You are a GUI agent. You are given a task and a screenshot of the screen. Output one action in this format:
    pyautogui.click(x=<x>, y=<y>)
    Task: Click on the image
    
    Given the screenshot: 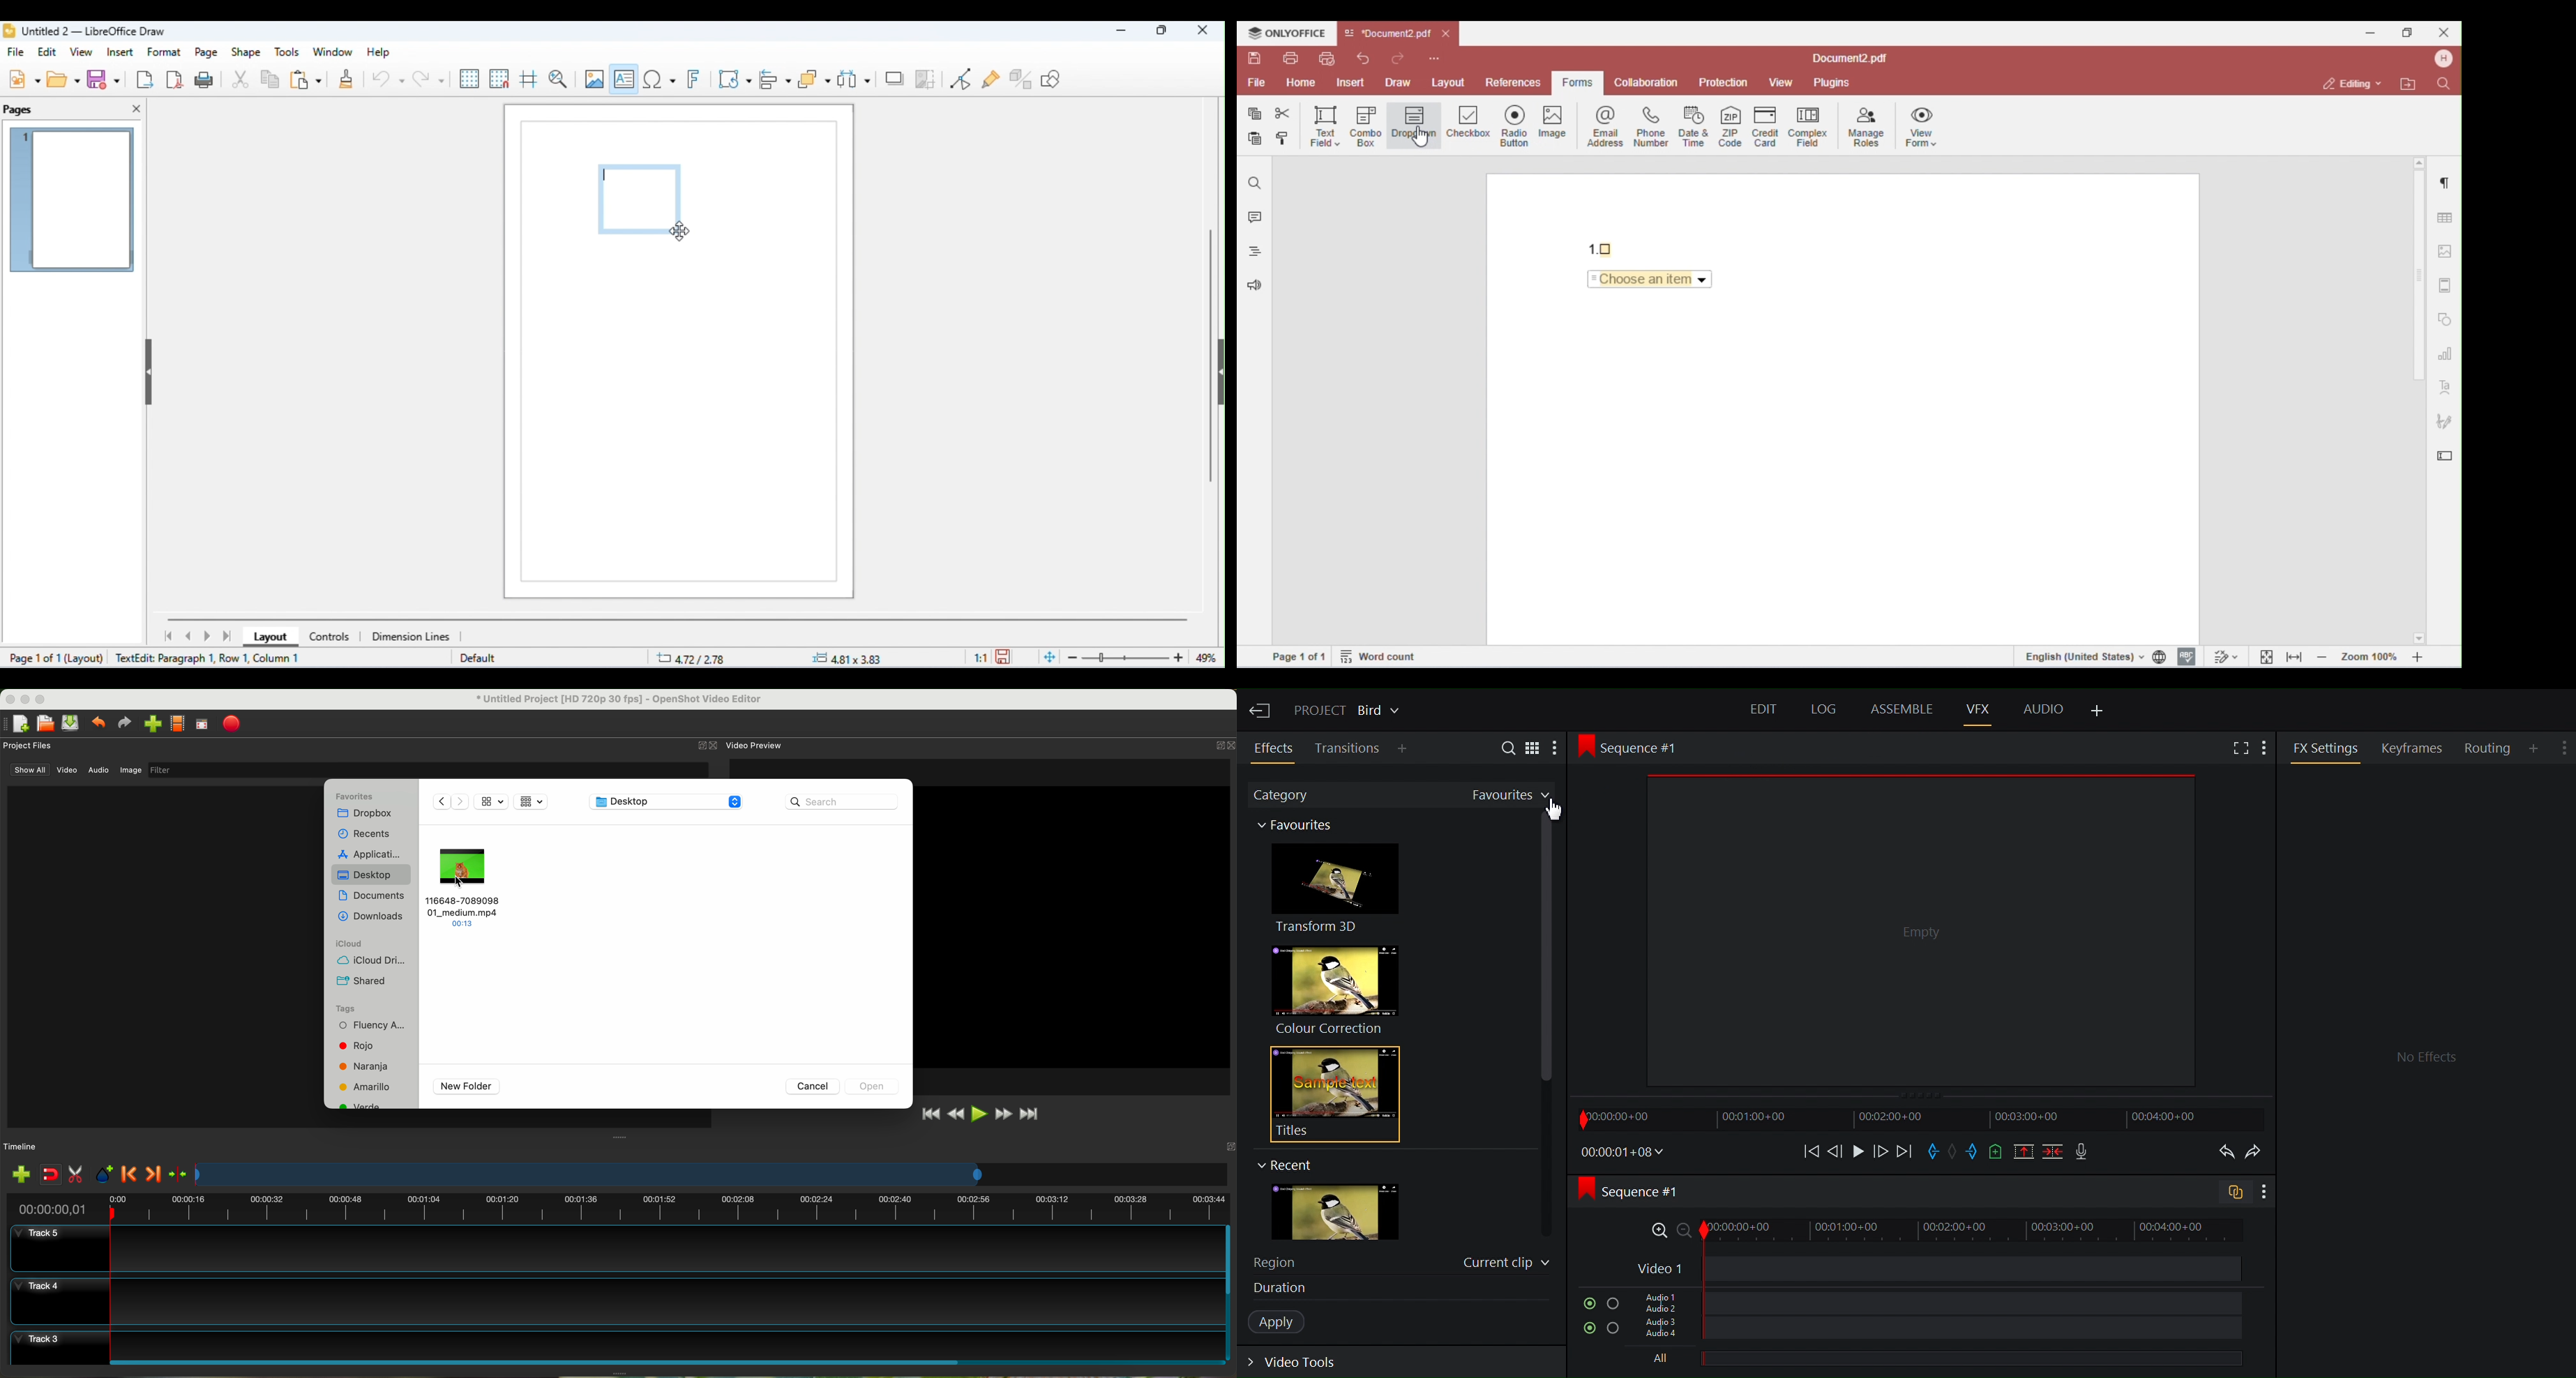 What is the action you would take?
    pyautogui.click(x=1349, y=1213)
    